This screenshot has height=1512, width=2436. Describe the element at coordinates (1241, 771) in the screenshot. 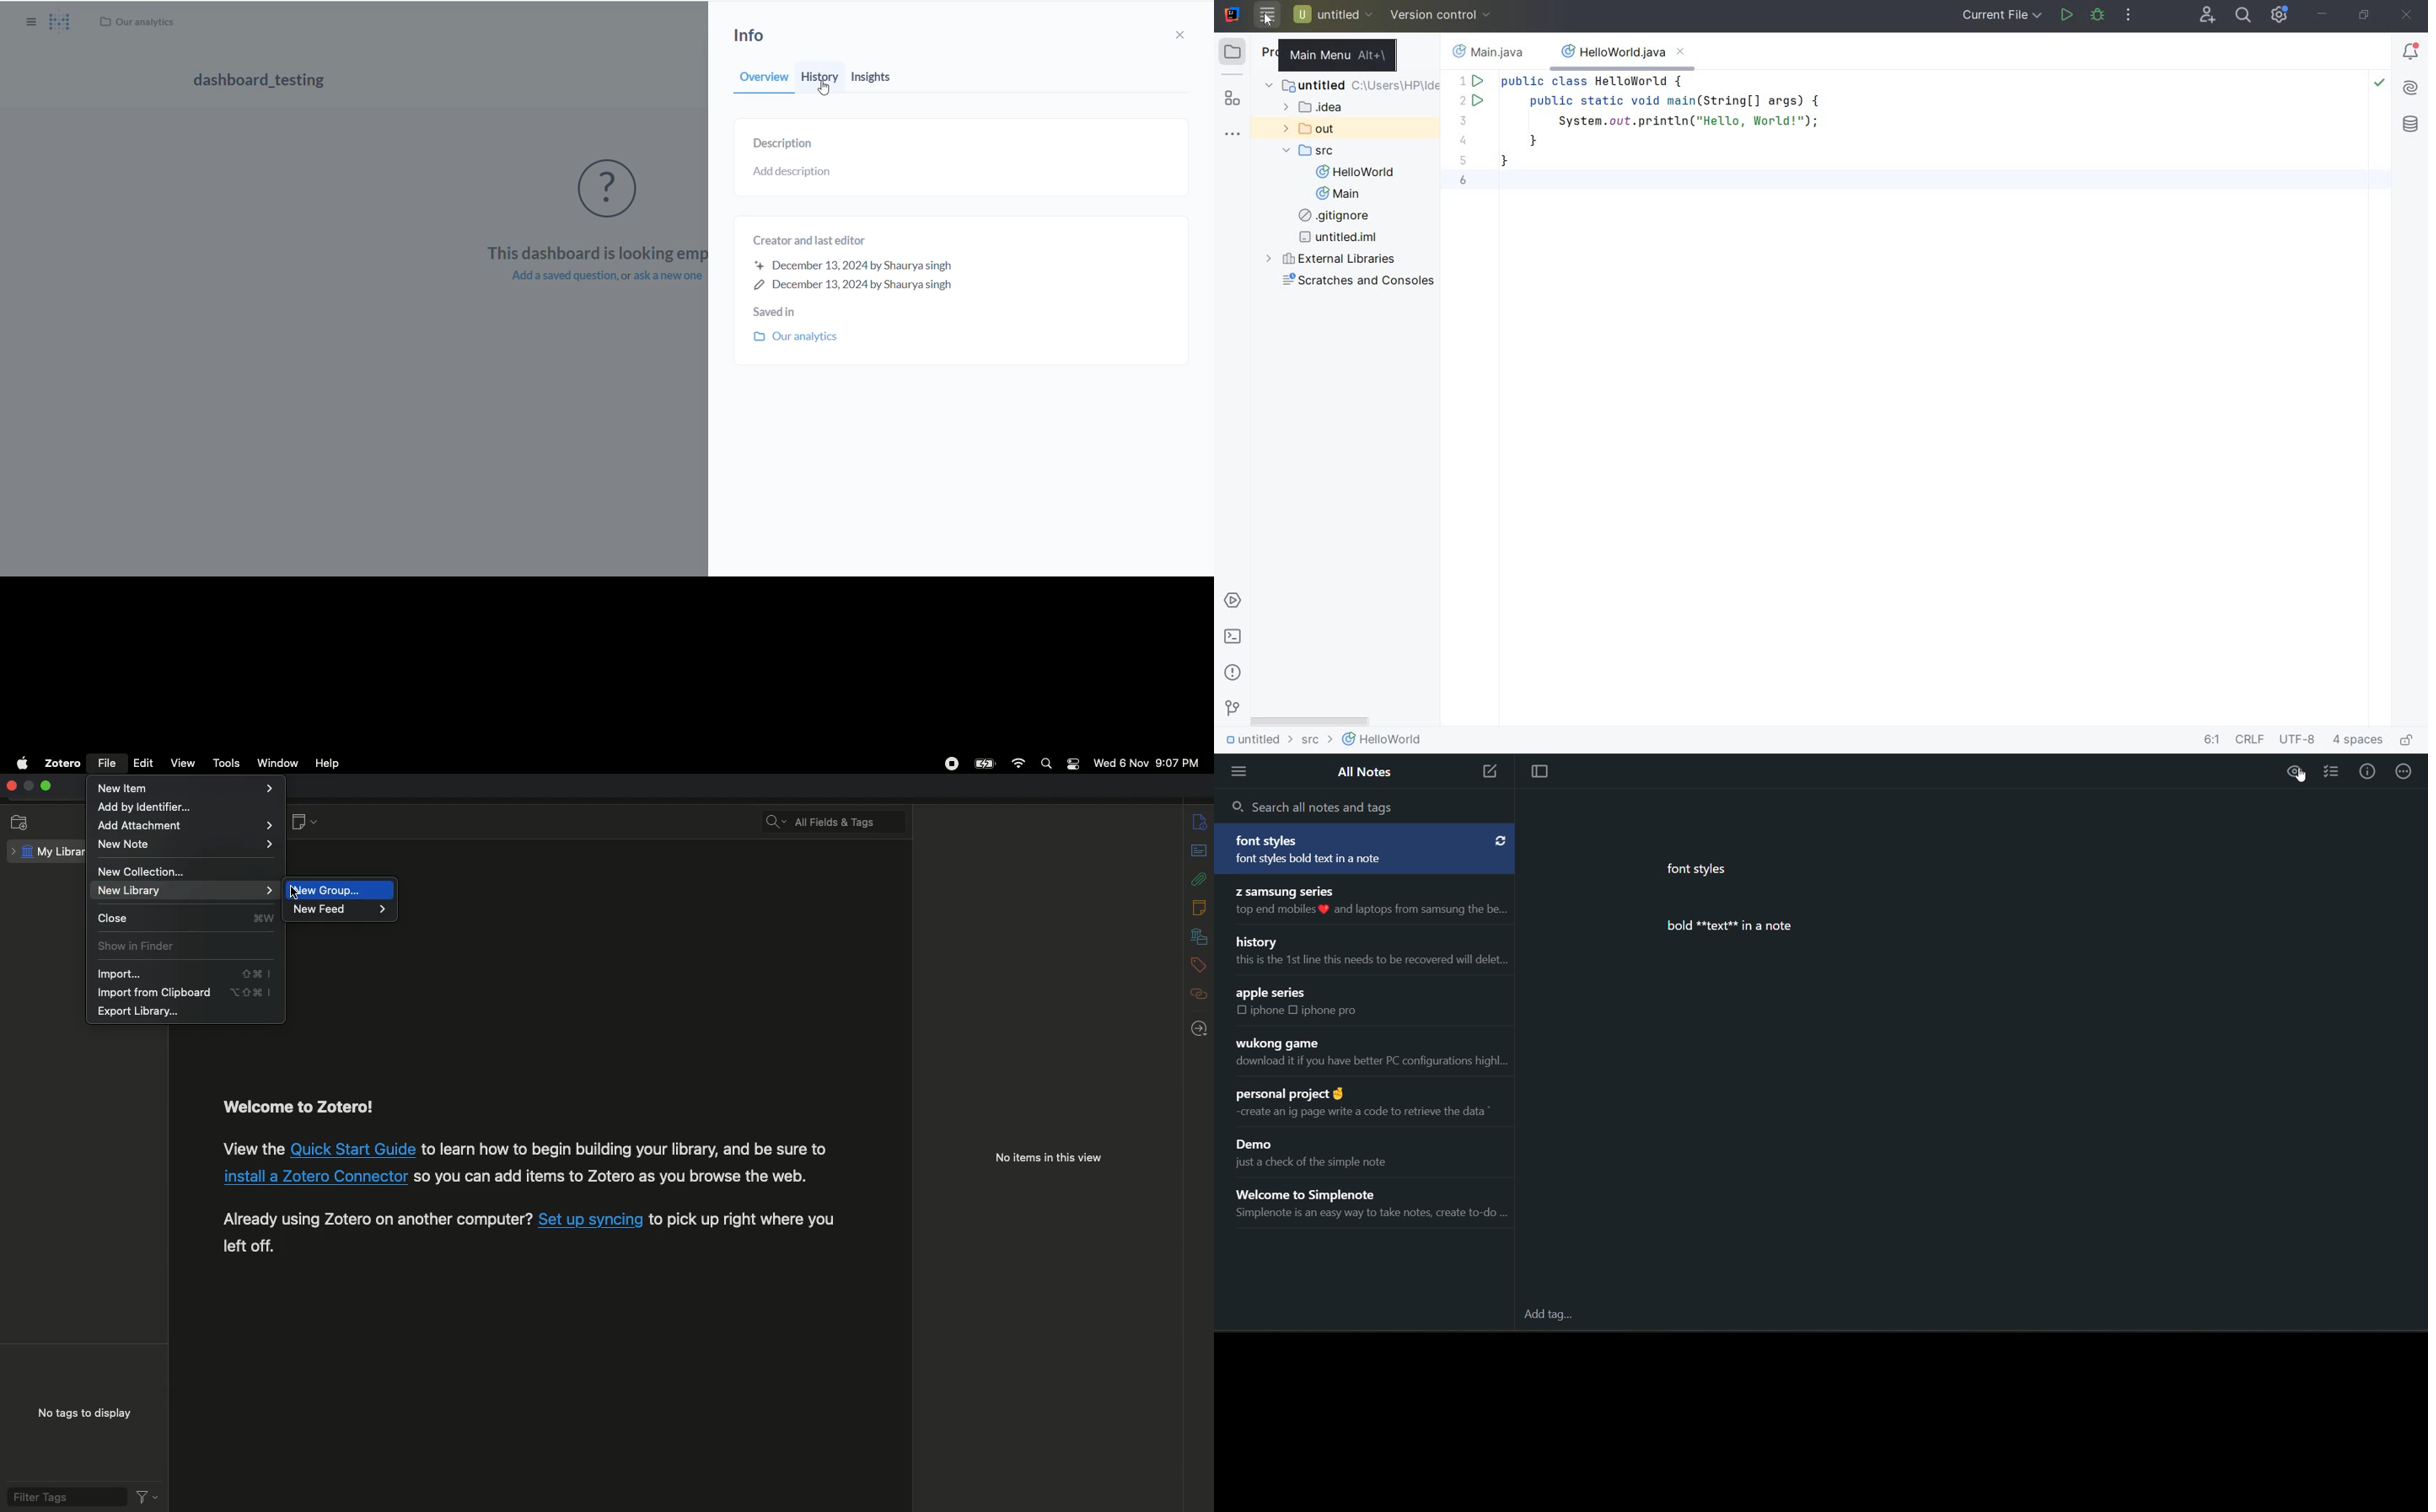

I see `menu` at that location.